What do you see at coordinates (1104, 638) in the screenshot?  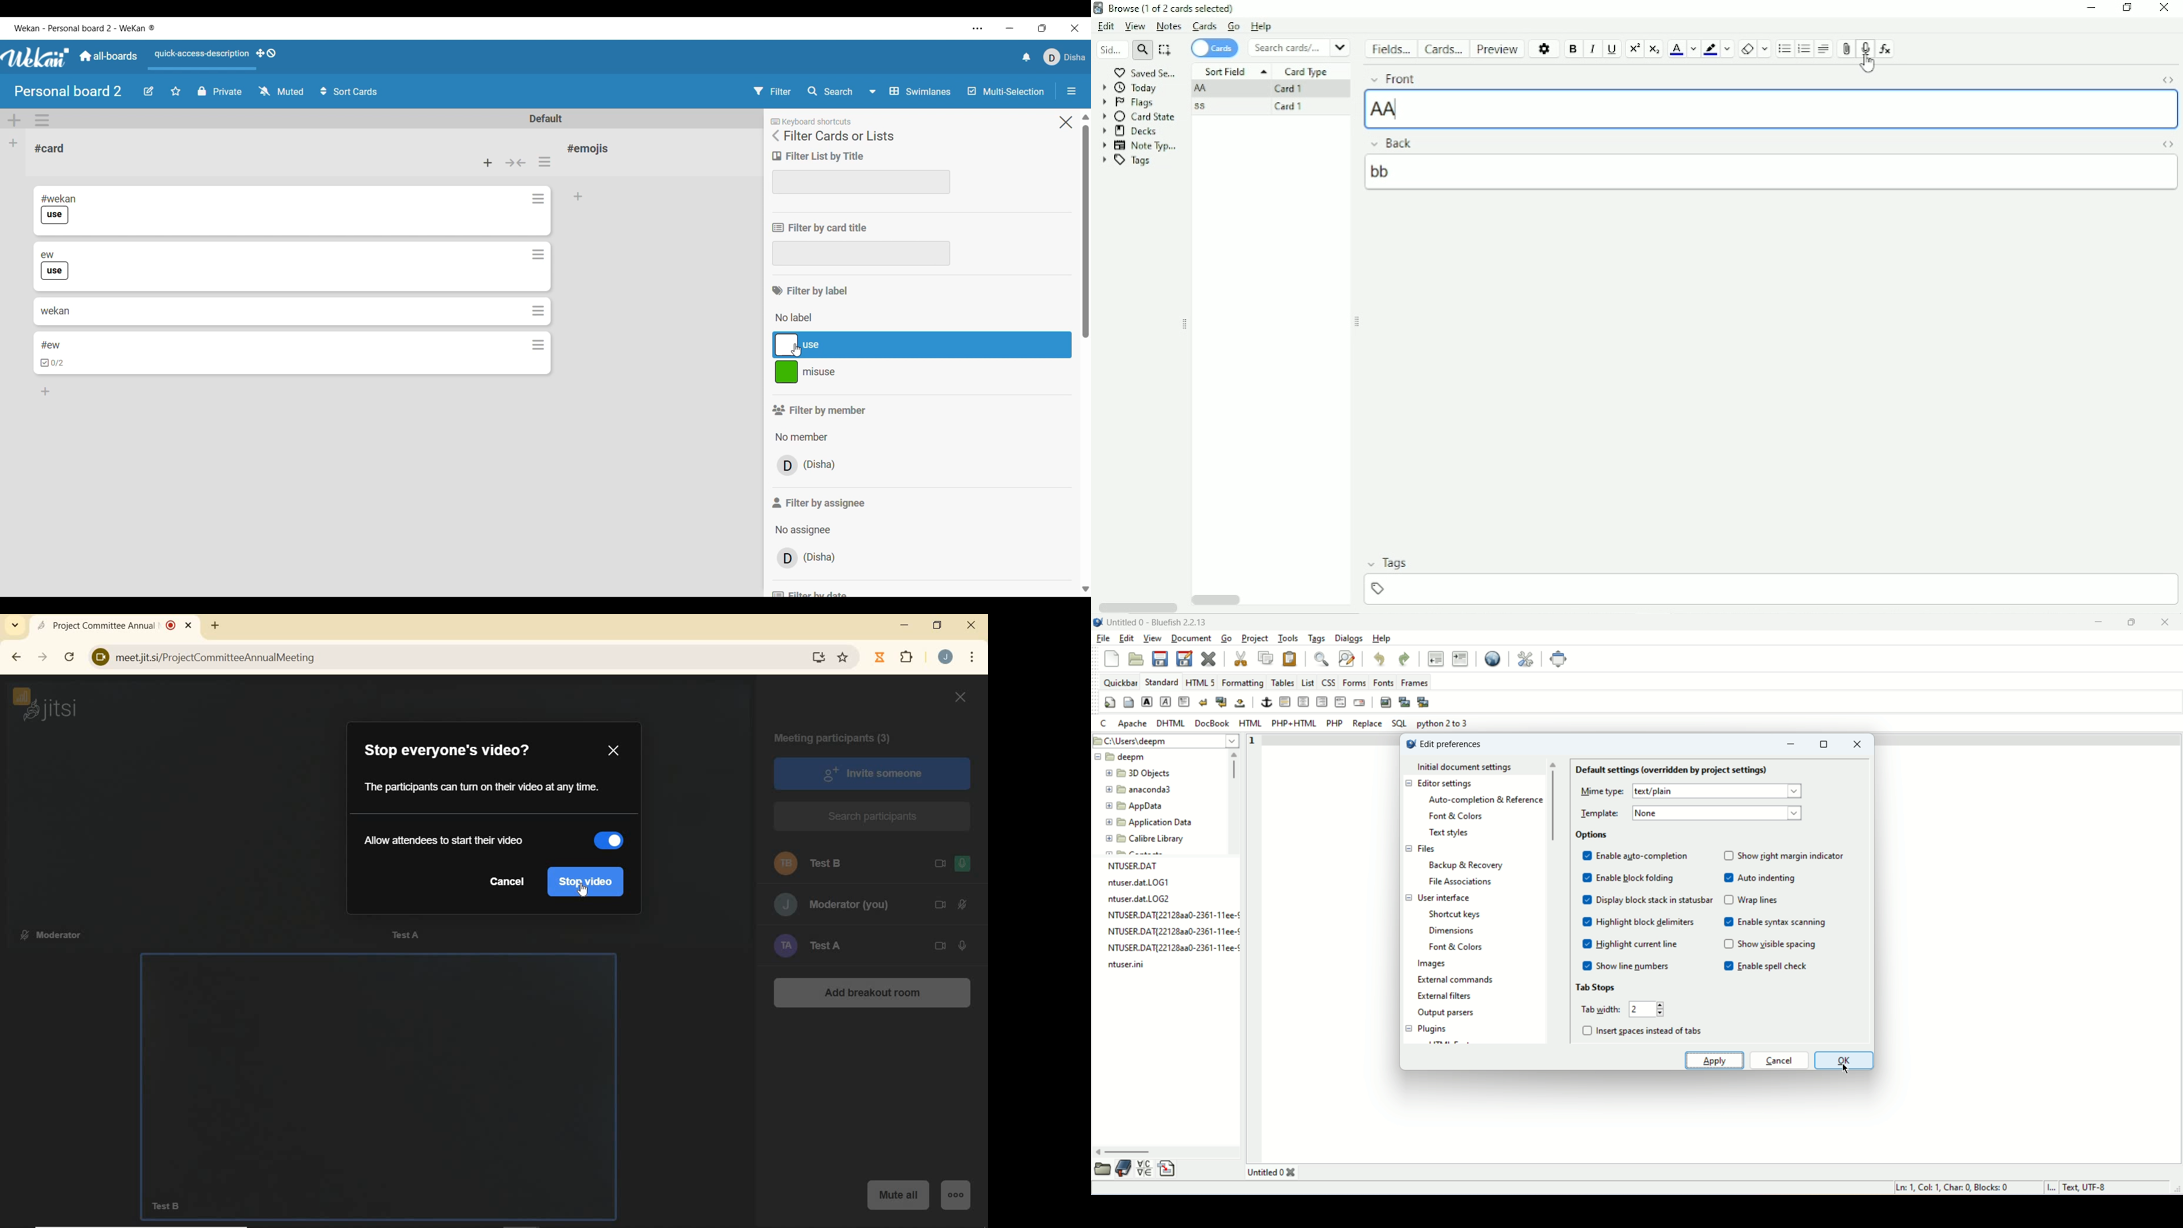 I see `file` at bounding box center [1104, 638].